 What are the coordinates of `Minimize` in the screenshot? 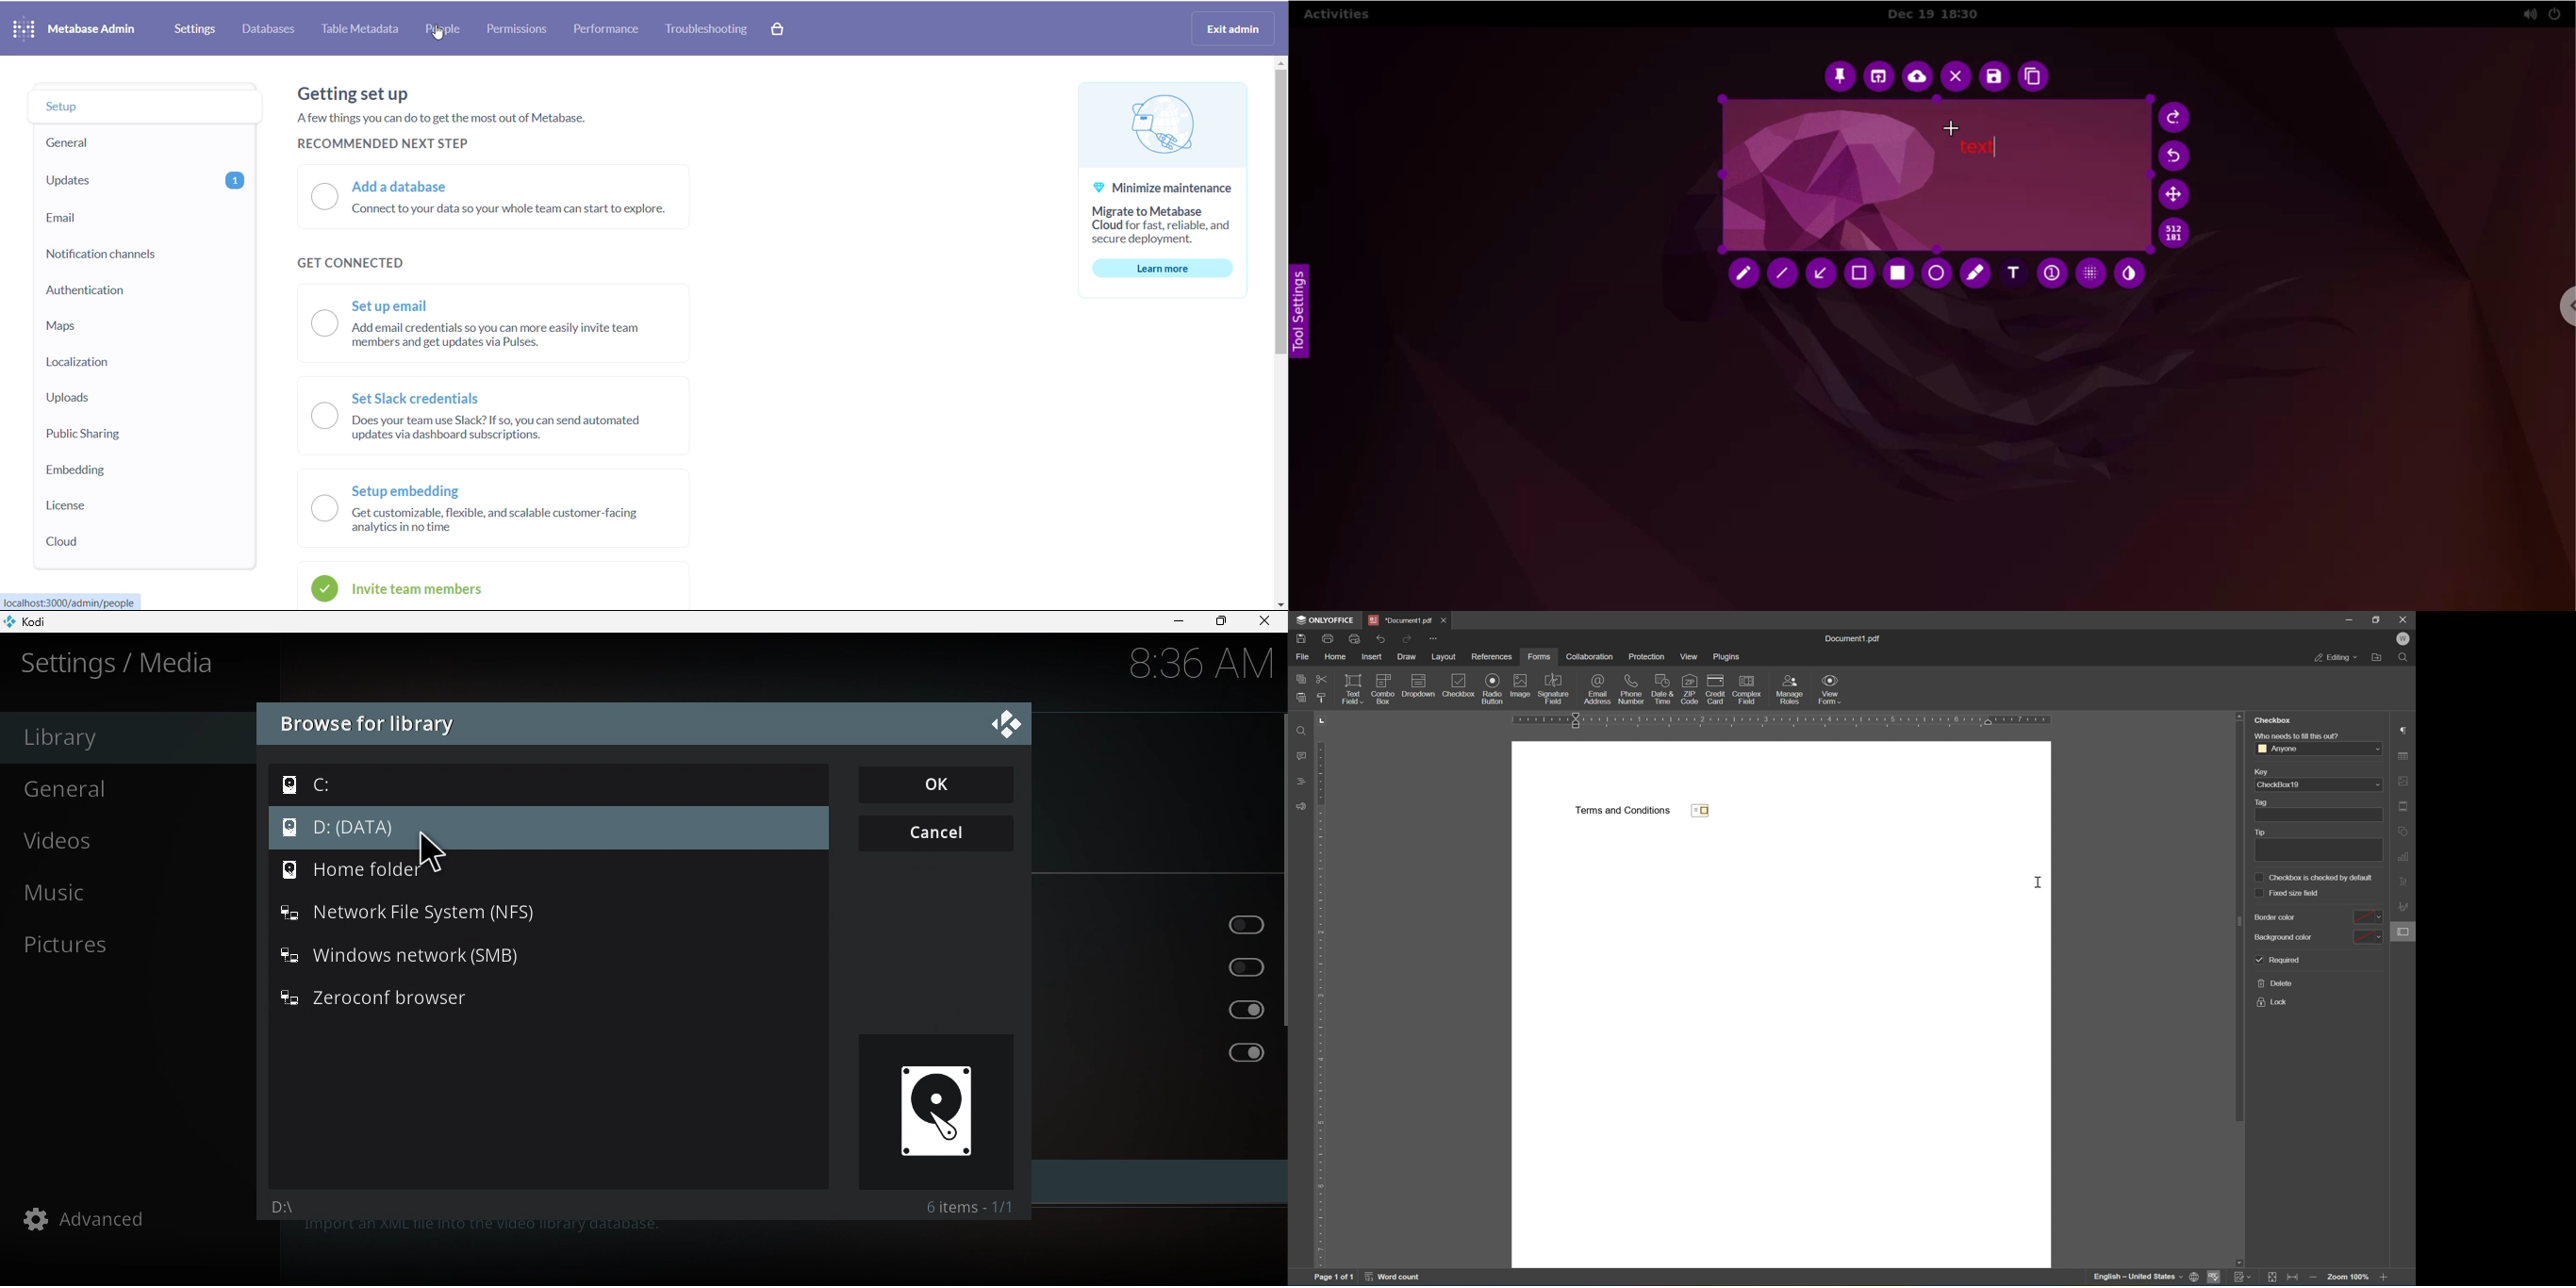 It's located at (1171, 622).